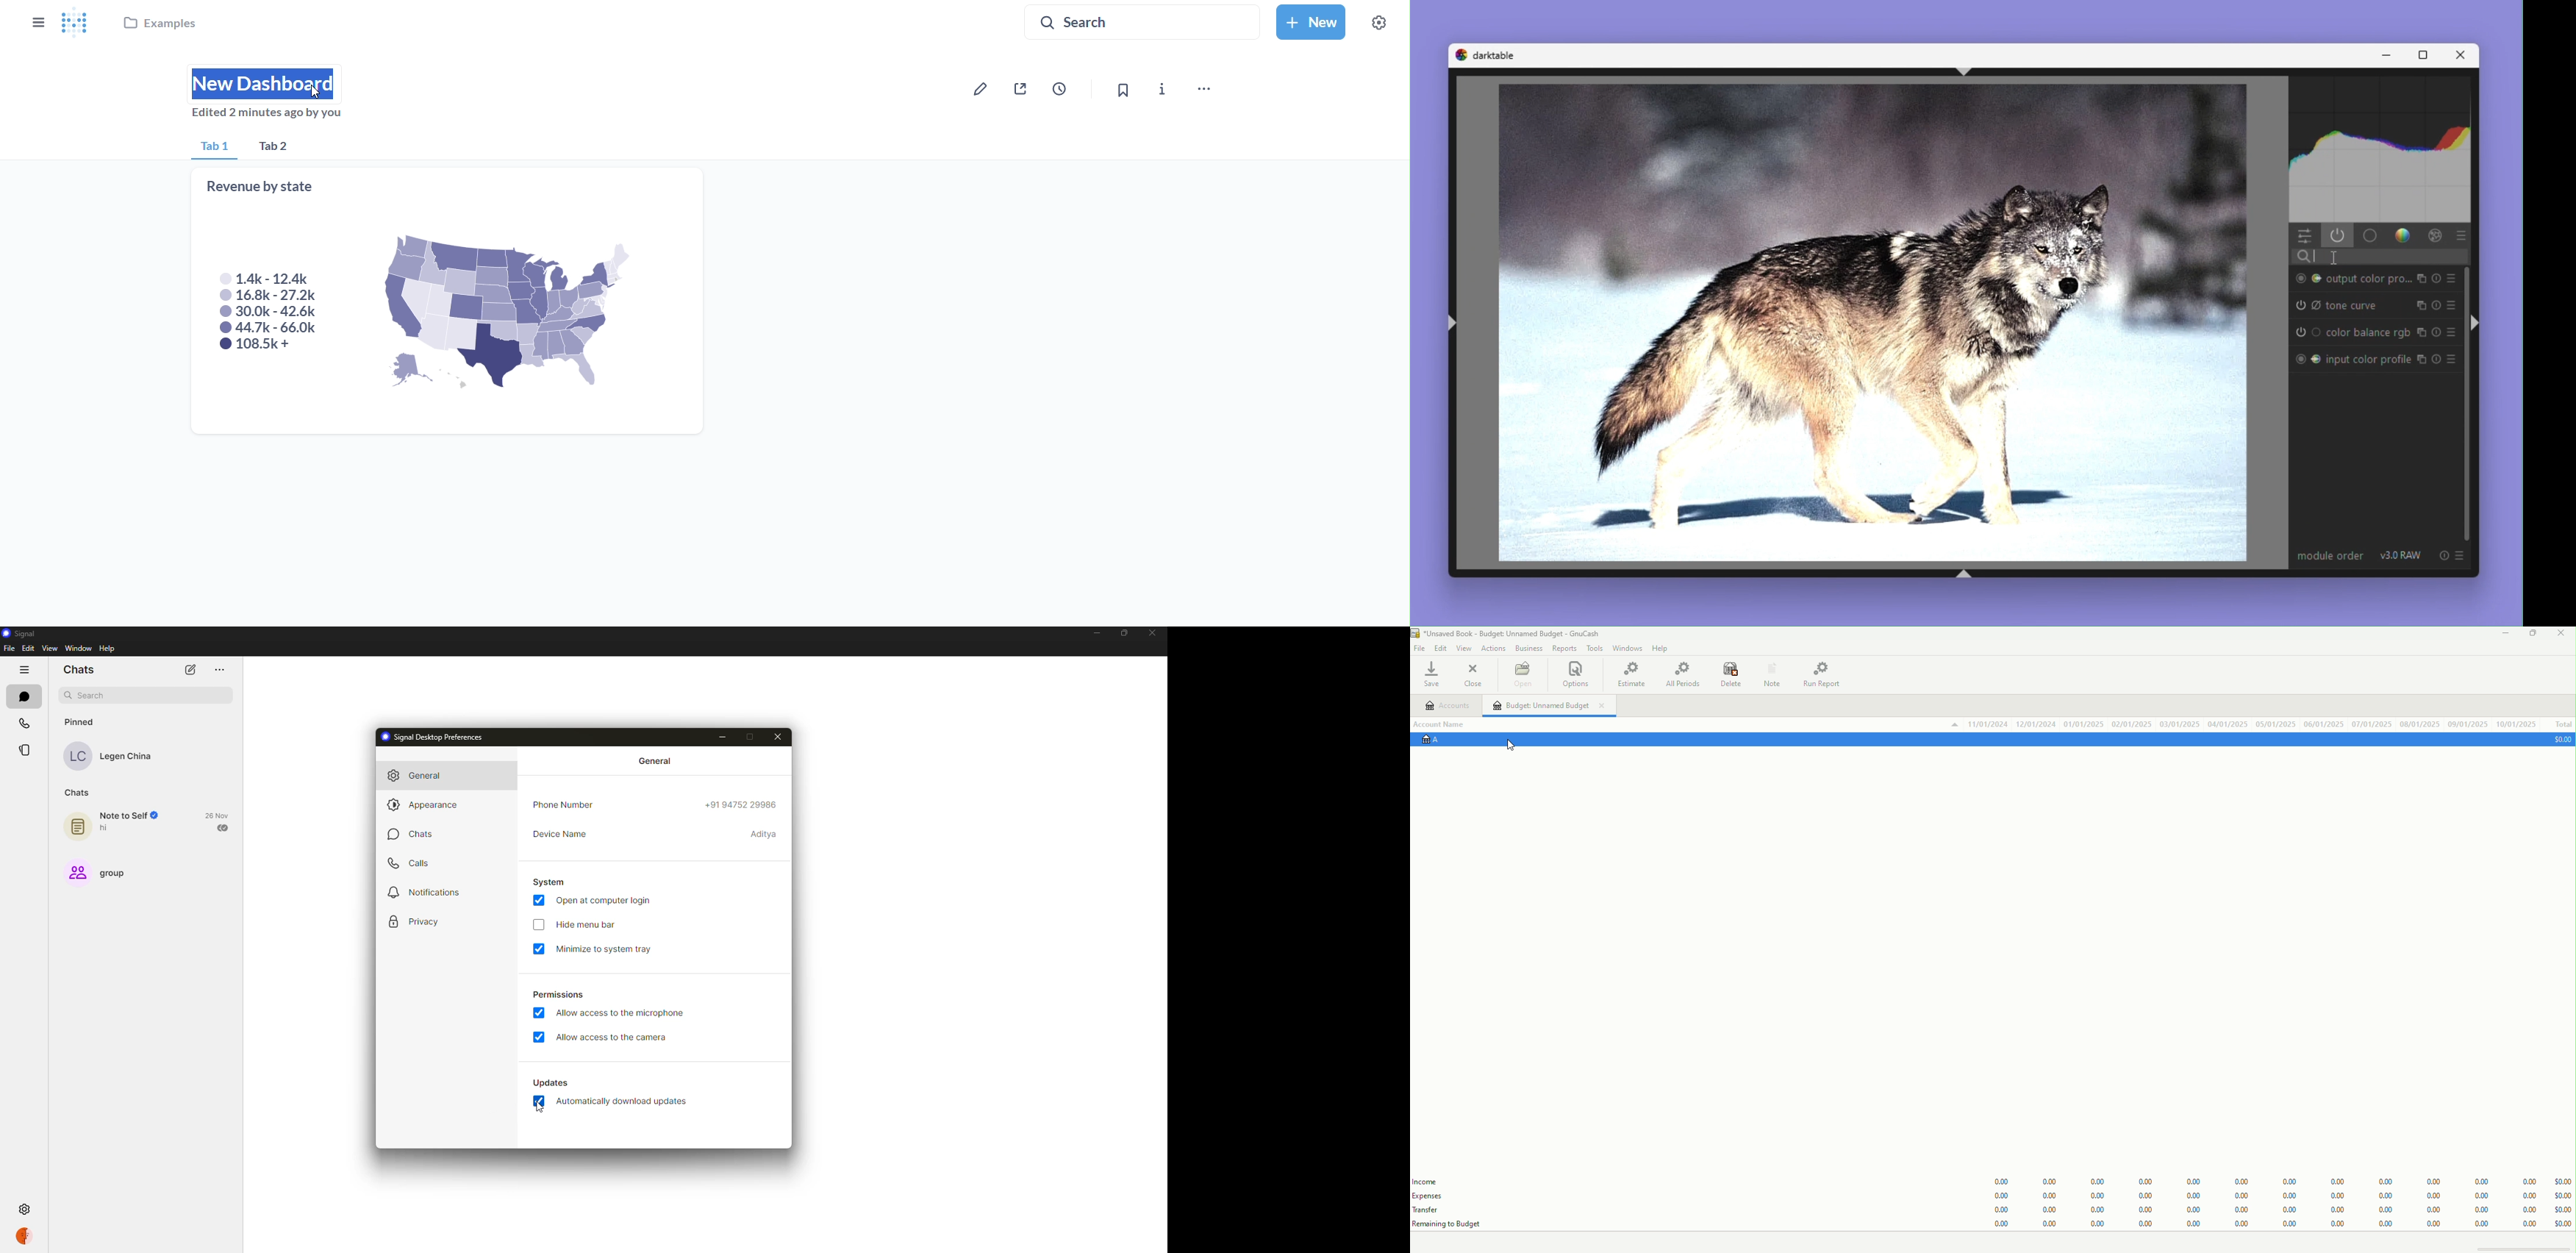 The height and width of the screenshot is (1260, 2576). What do you see at coordinates (1439, 724) in the screenshot?
I see `Account name` at bounding box center [1439, 724].